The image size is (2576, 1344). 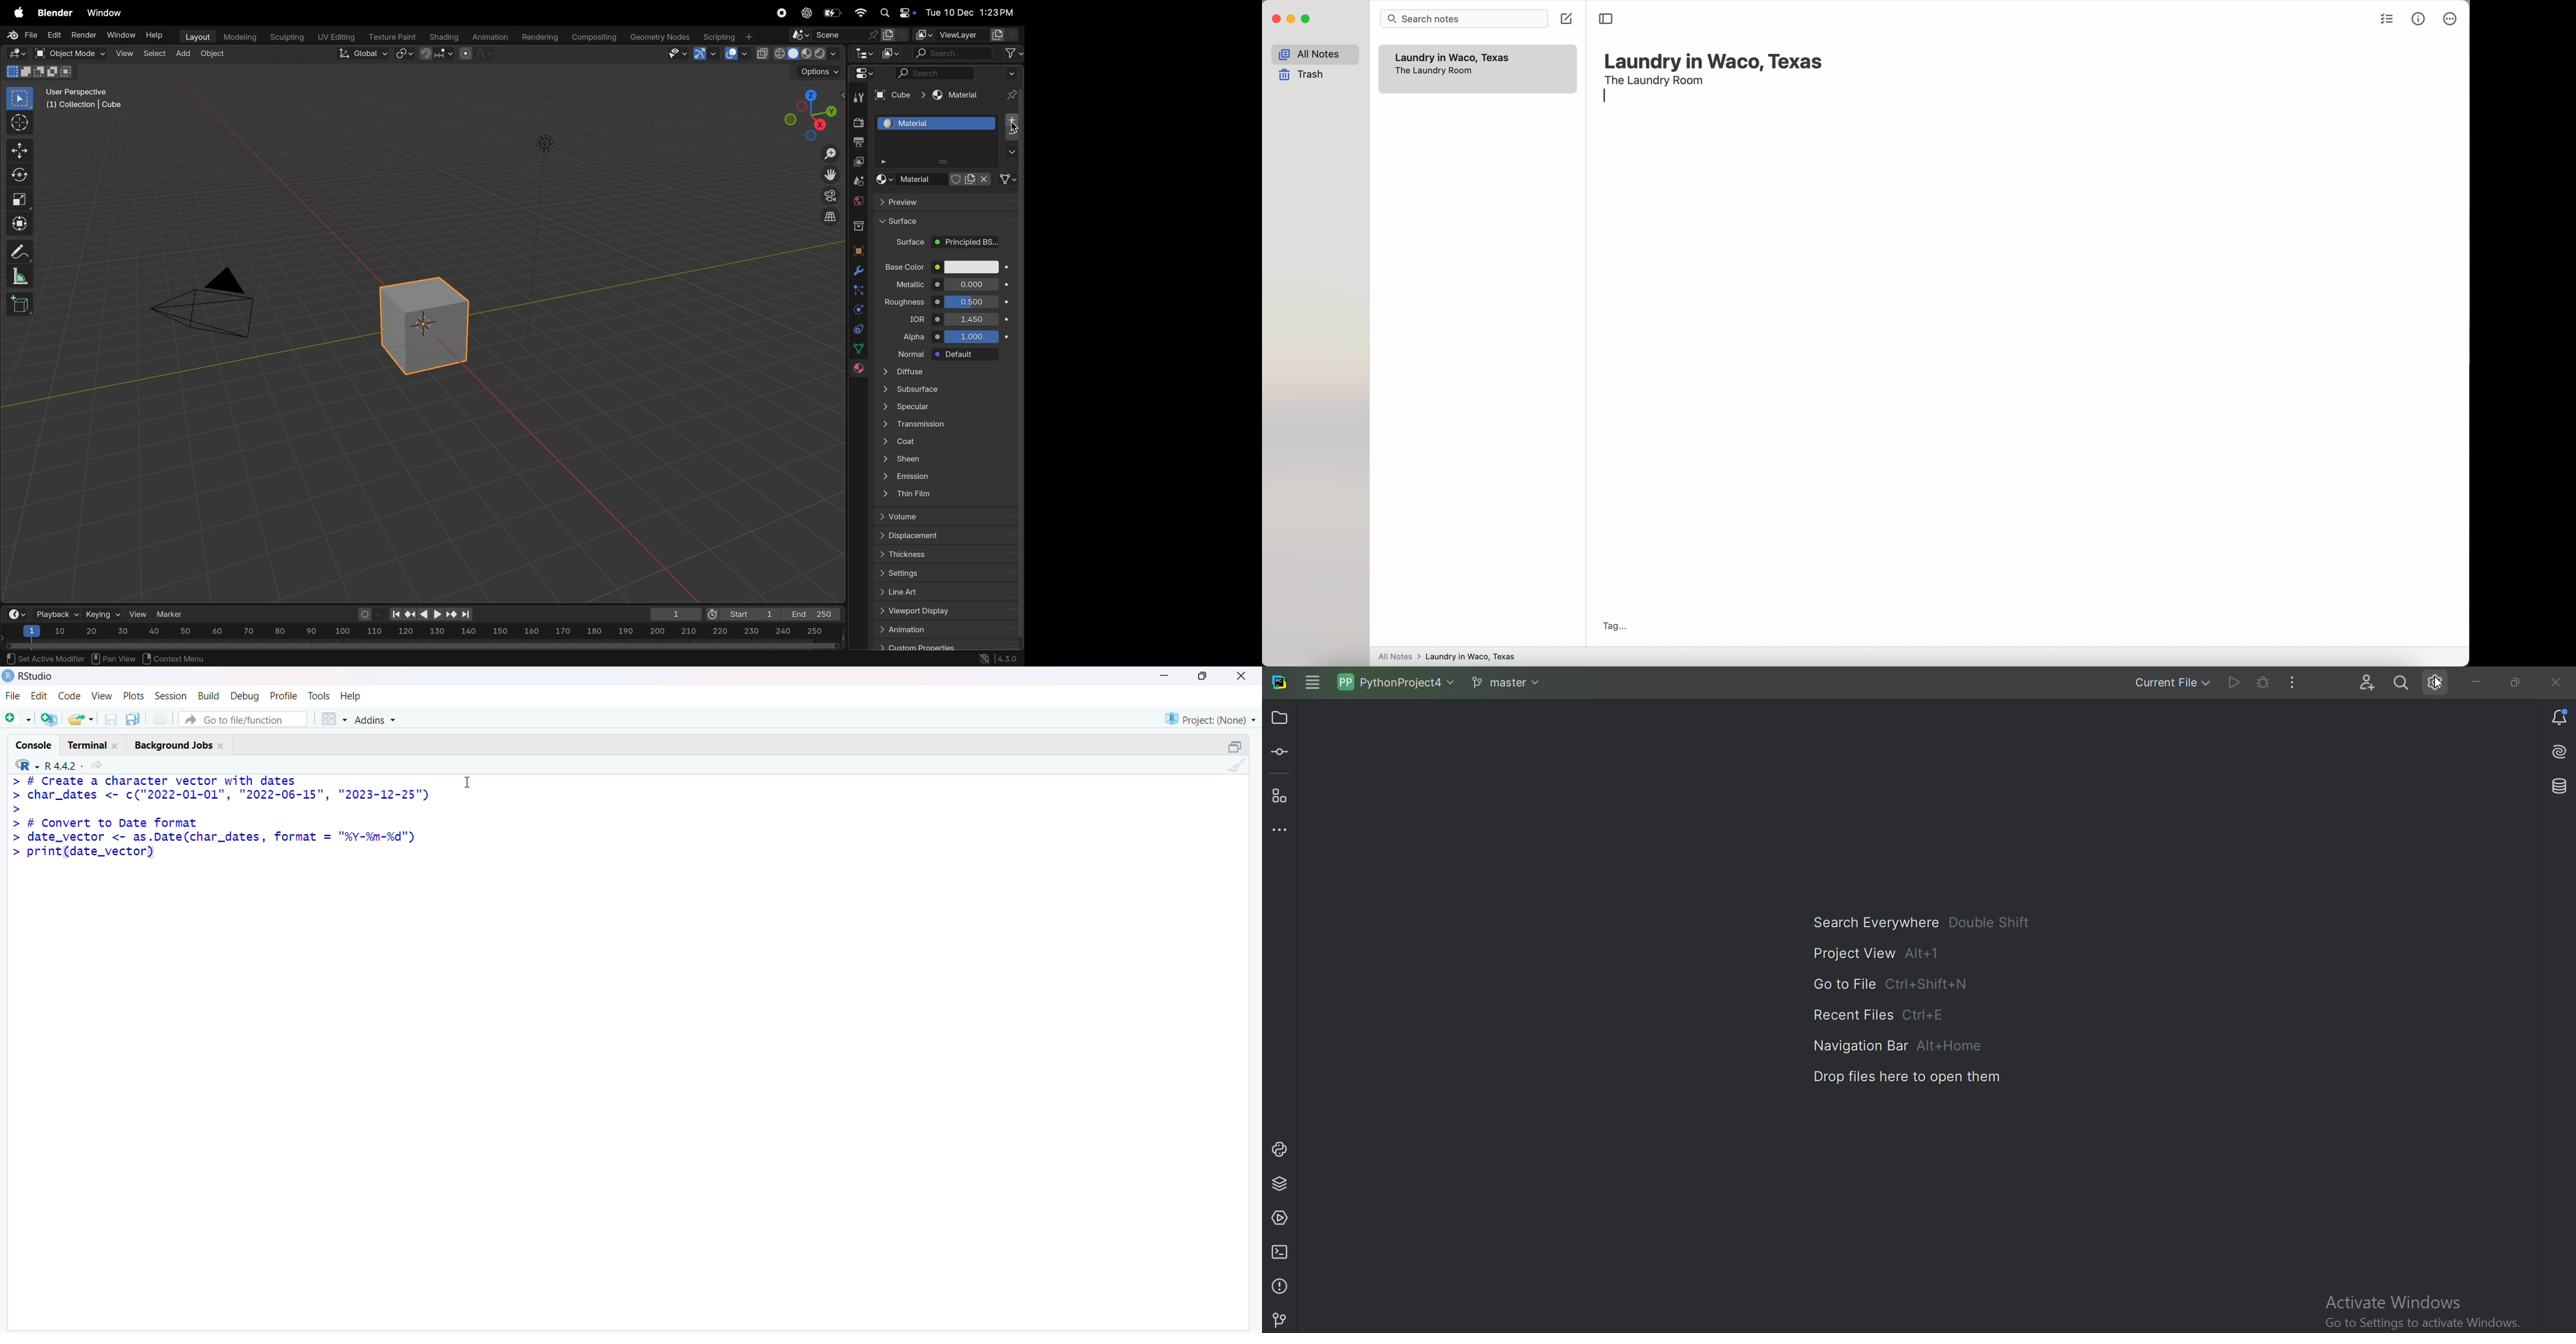 I want to click on File, so click(x=11, y=698).